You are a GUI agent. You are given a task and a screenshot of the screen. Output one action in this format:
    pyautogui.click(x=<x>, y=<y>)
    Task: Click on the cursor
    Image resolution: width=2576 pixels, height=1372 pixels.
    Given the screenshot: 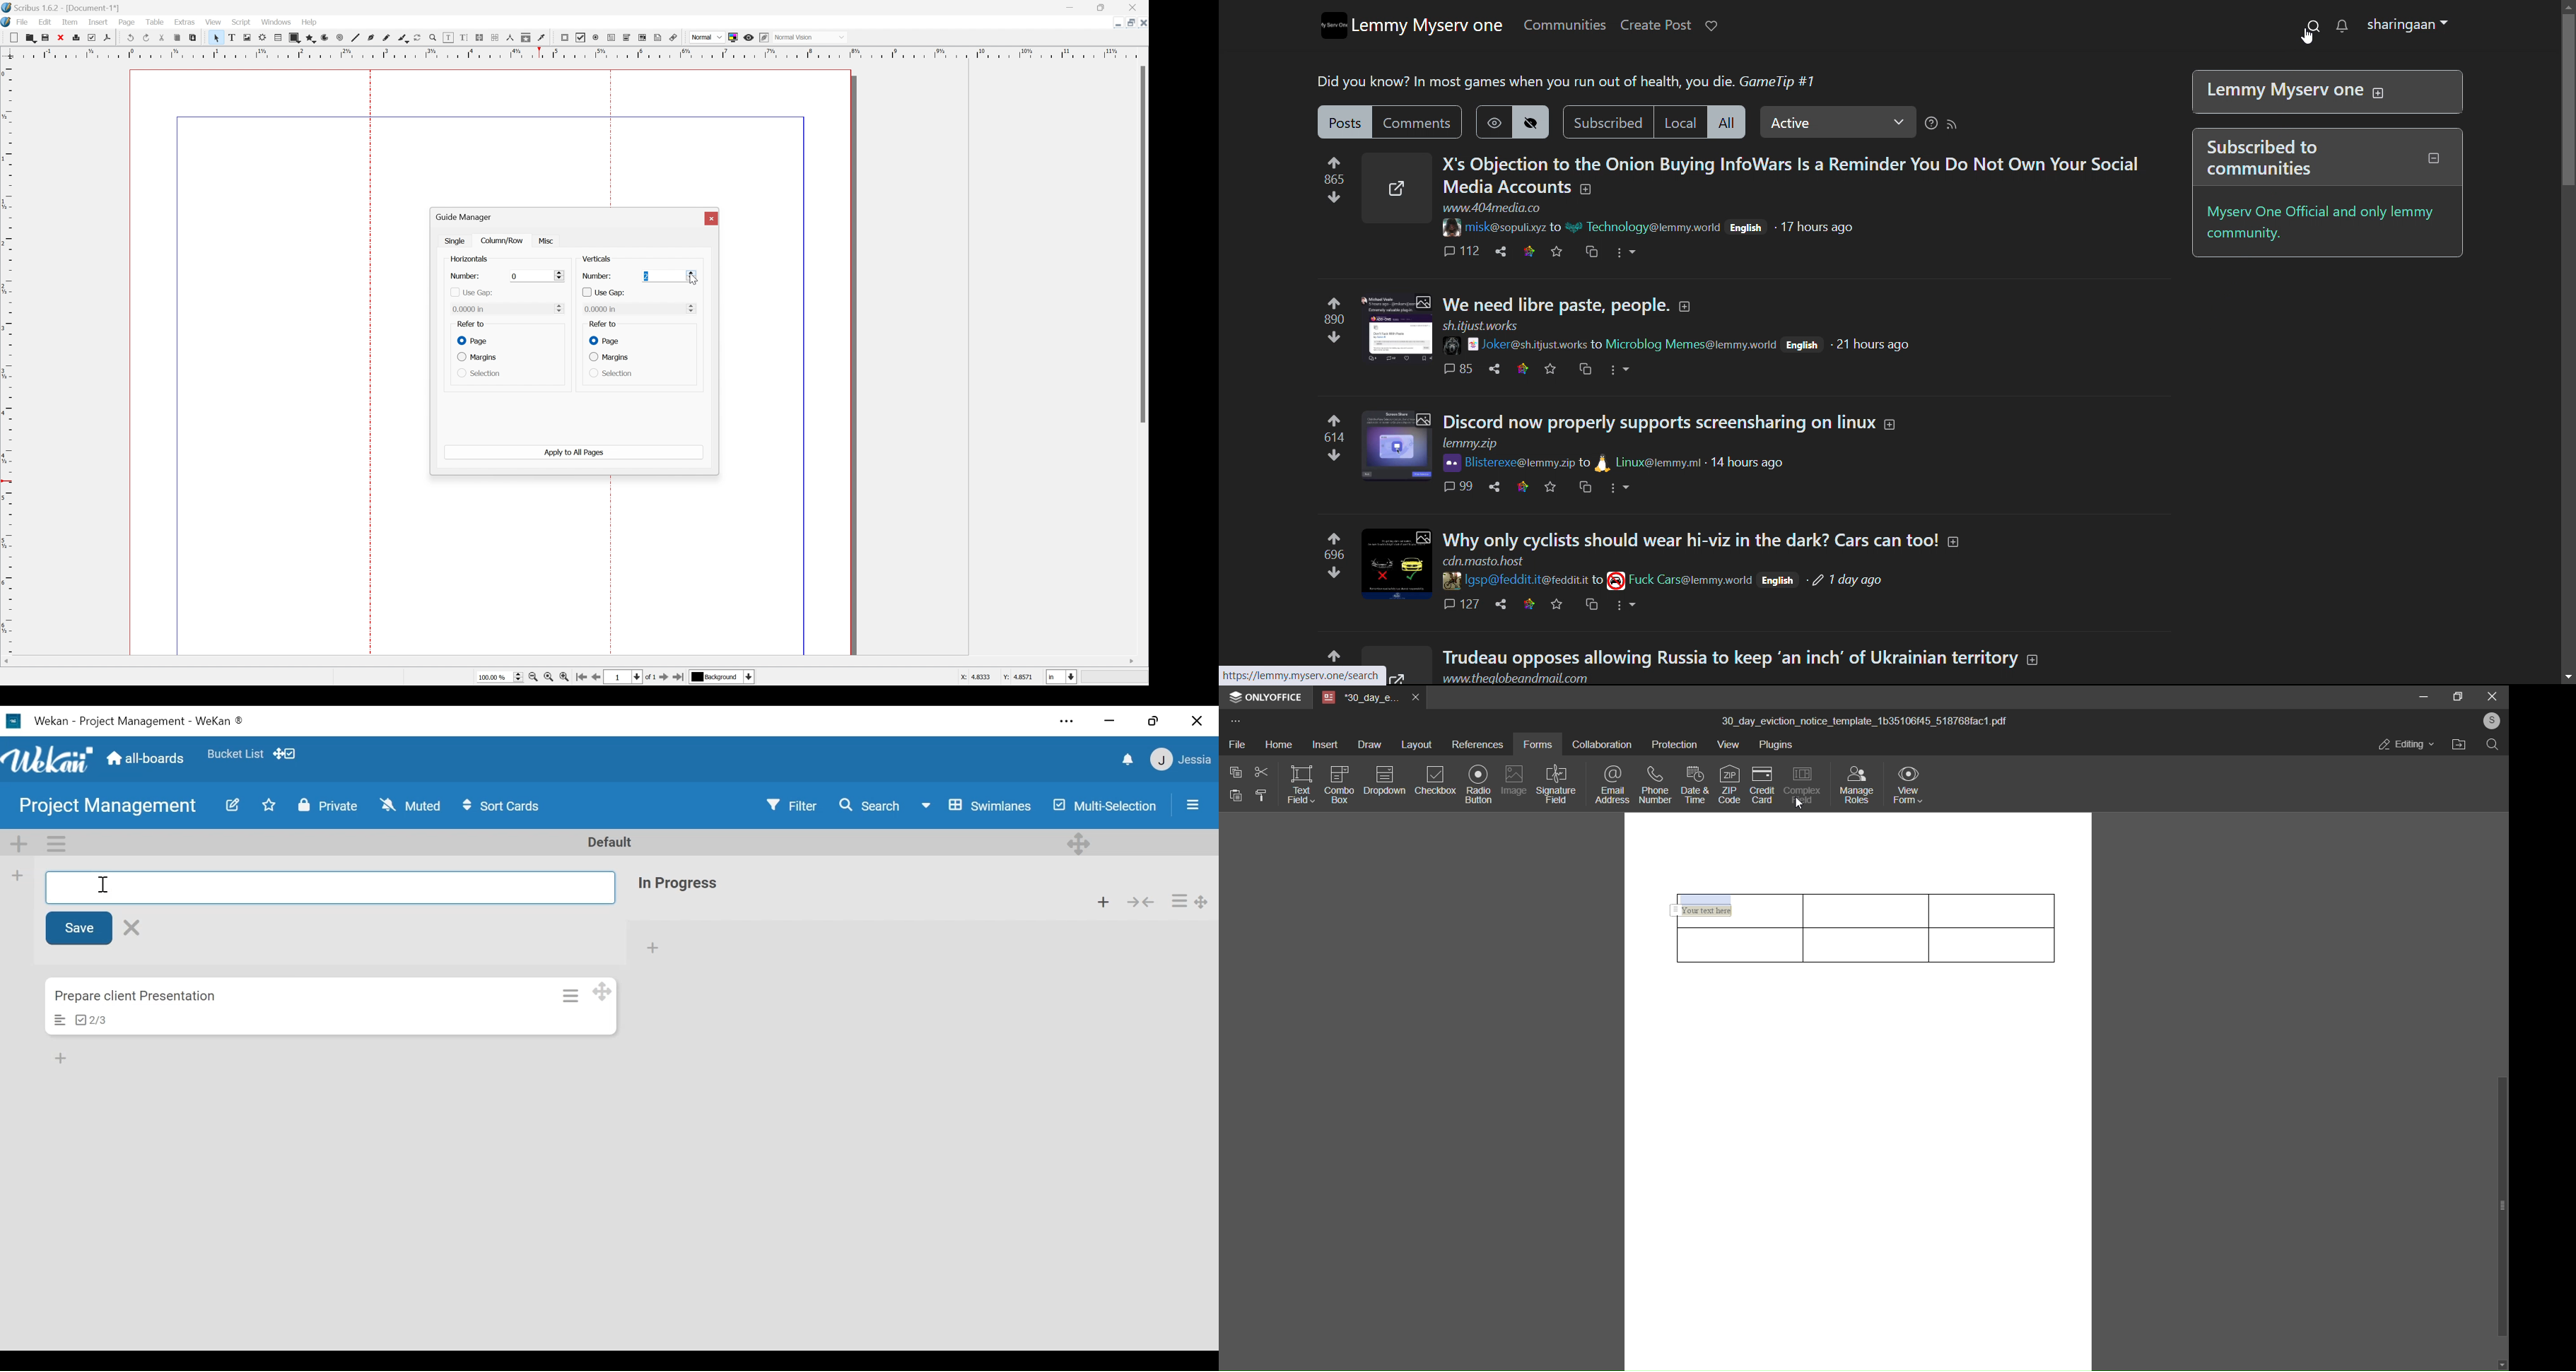 What is the action you would take?
    pyautogui.click(x=548, y=240)
    